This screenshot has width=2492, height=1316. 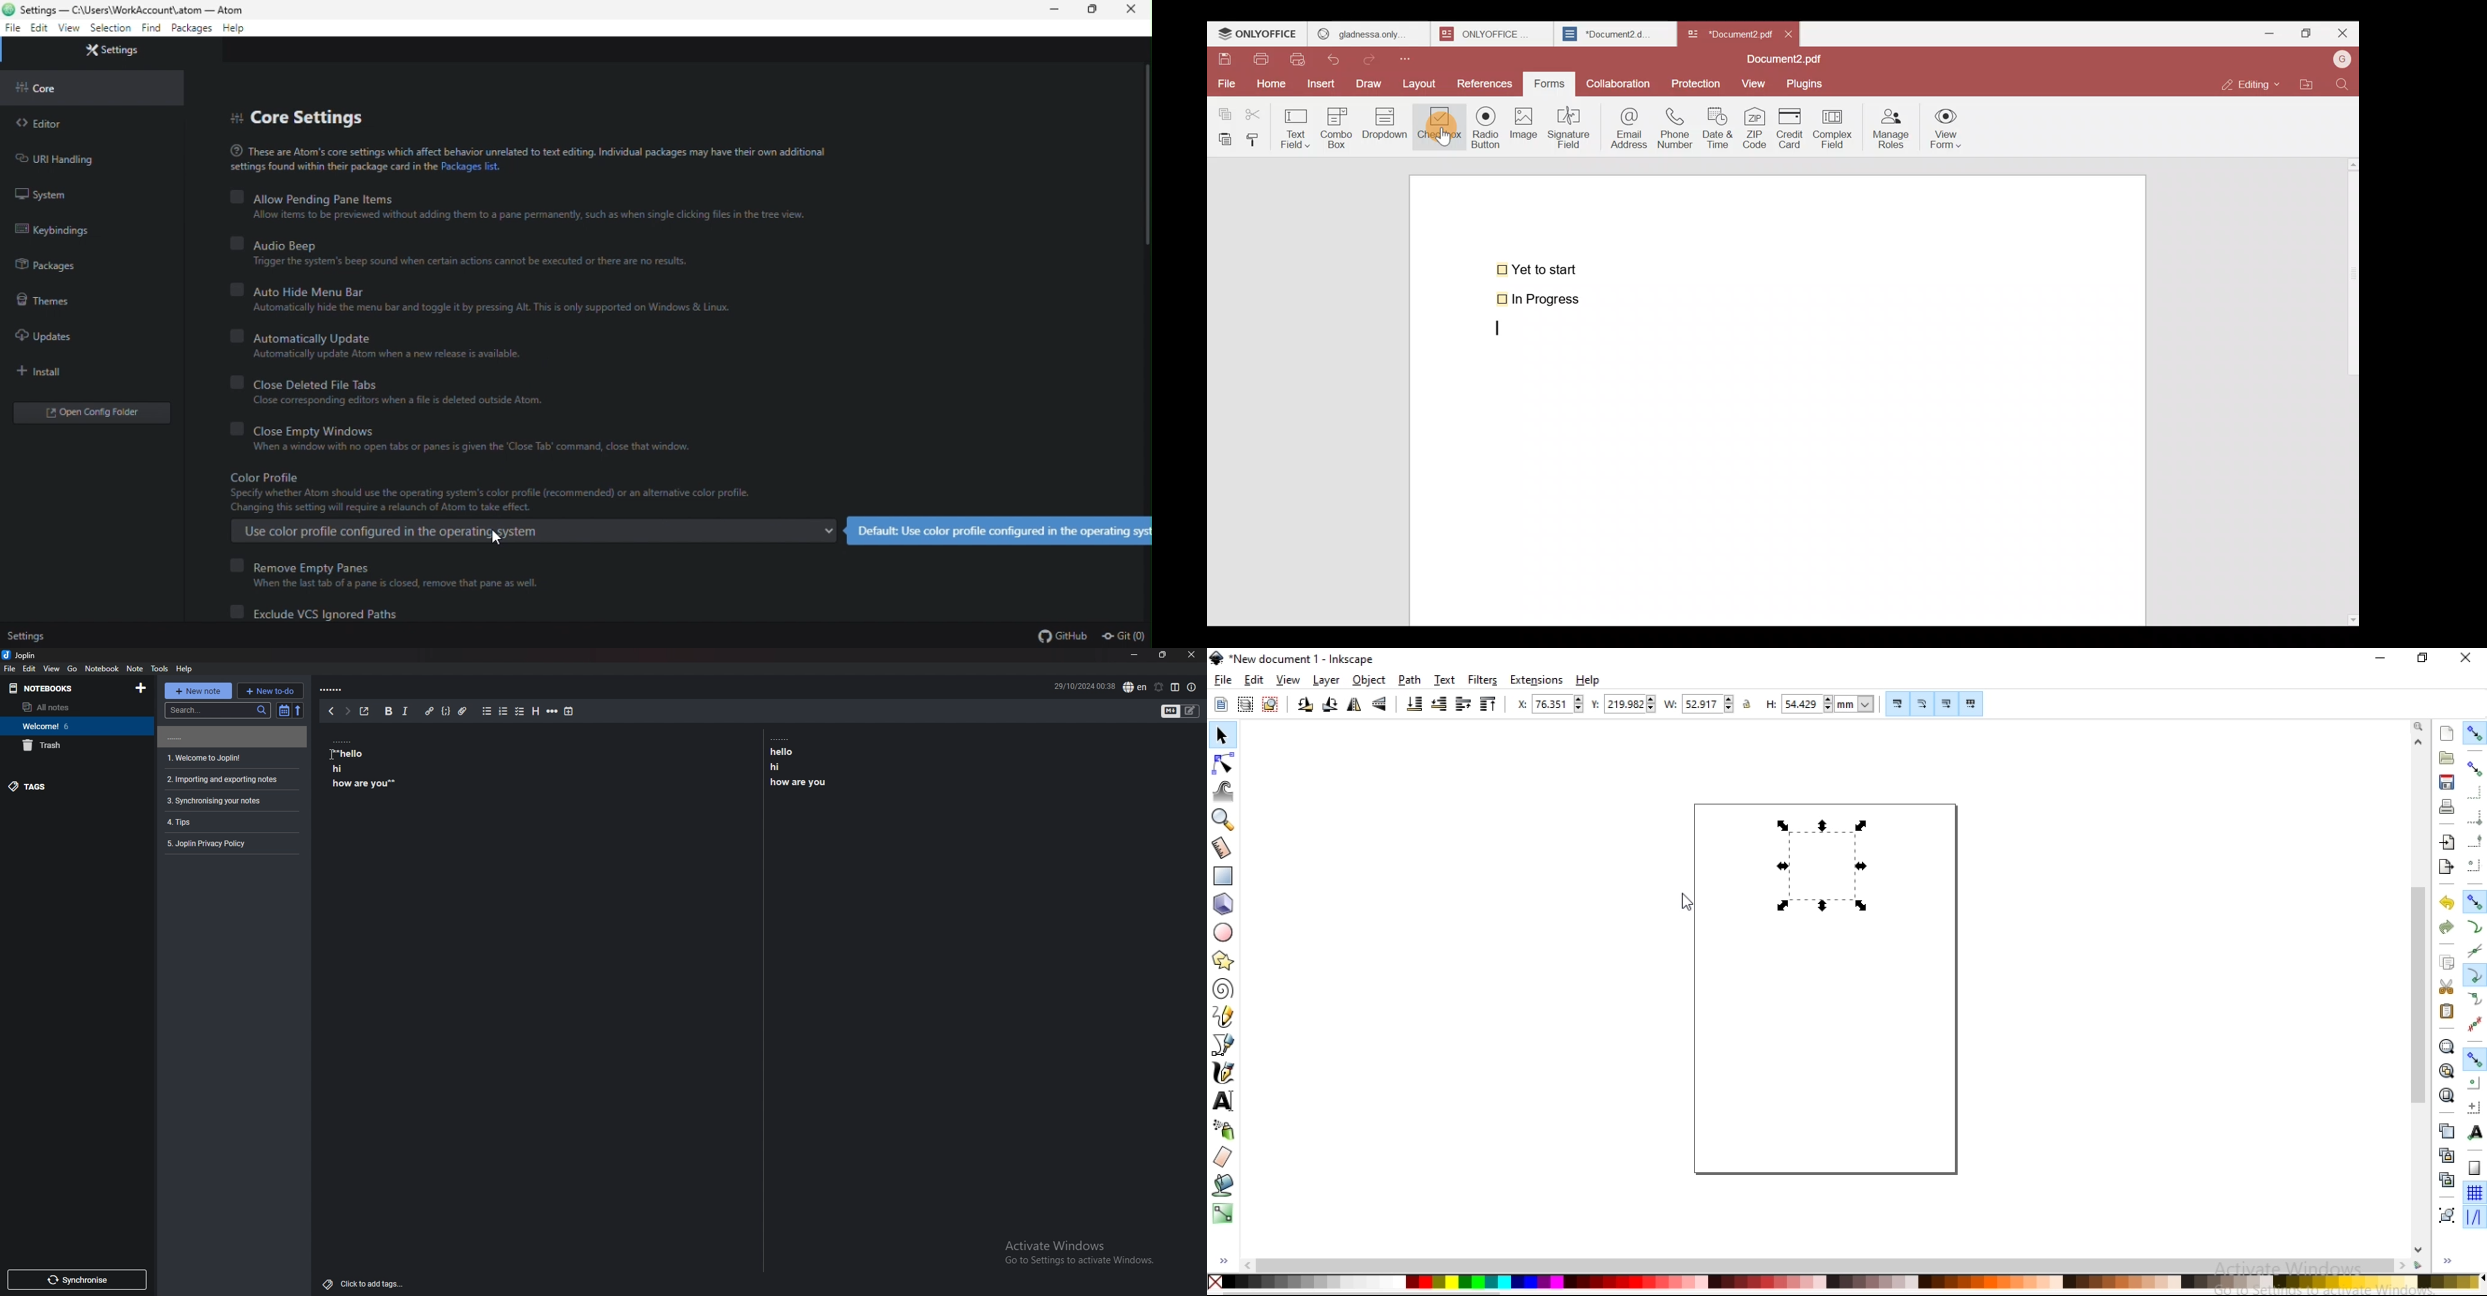 What do you see at coordinates (2448, 964) in the screenshot?
I see `copy` at bounding box center [2448, 964].